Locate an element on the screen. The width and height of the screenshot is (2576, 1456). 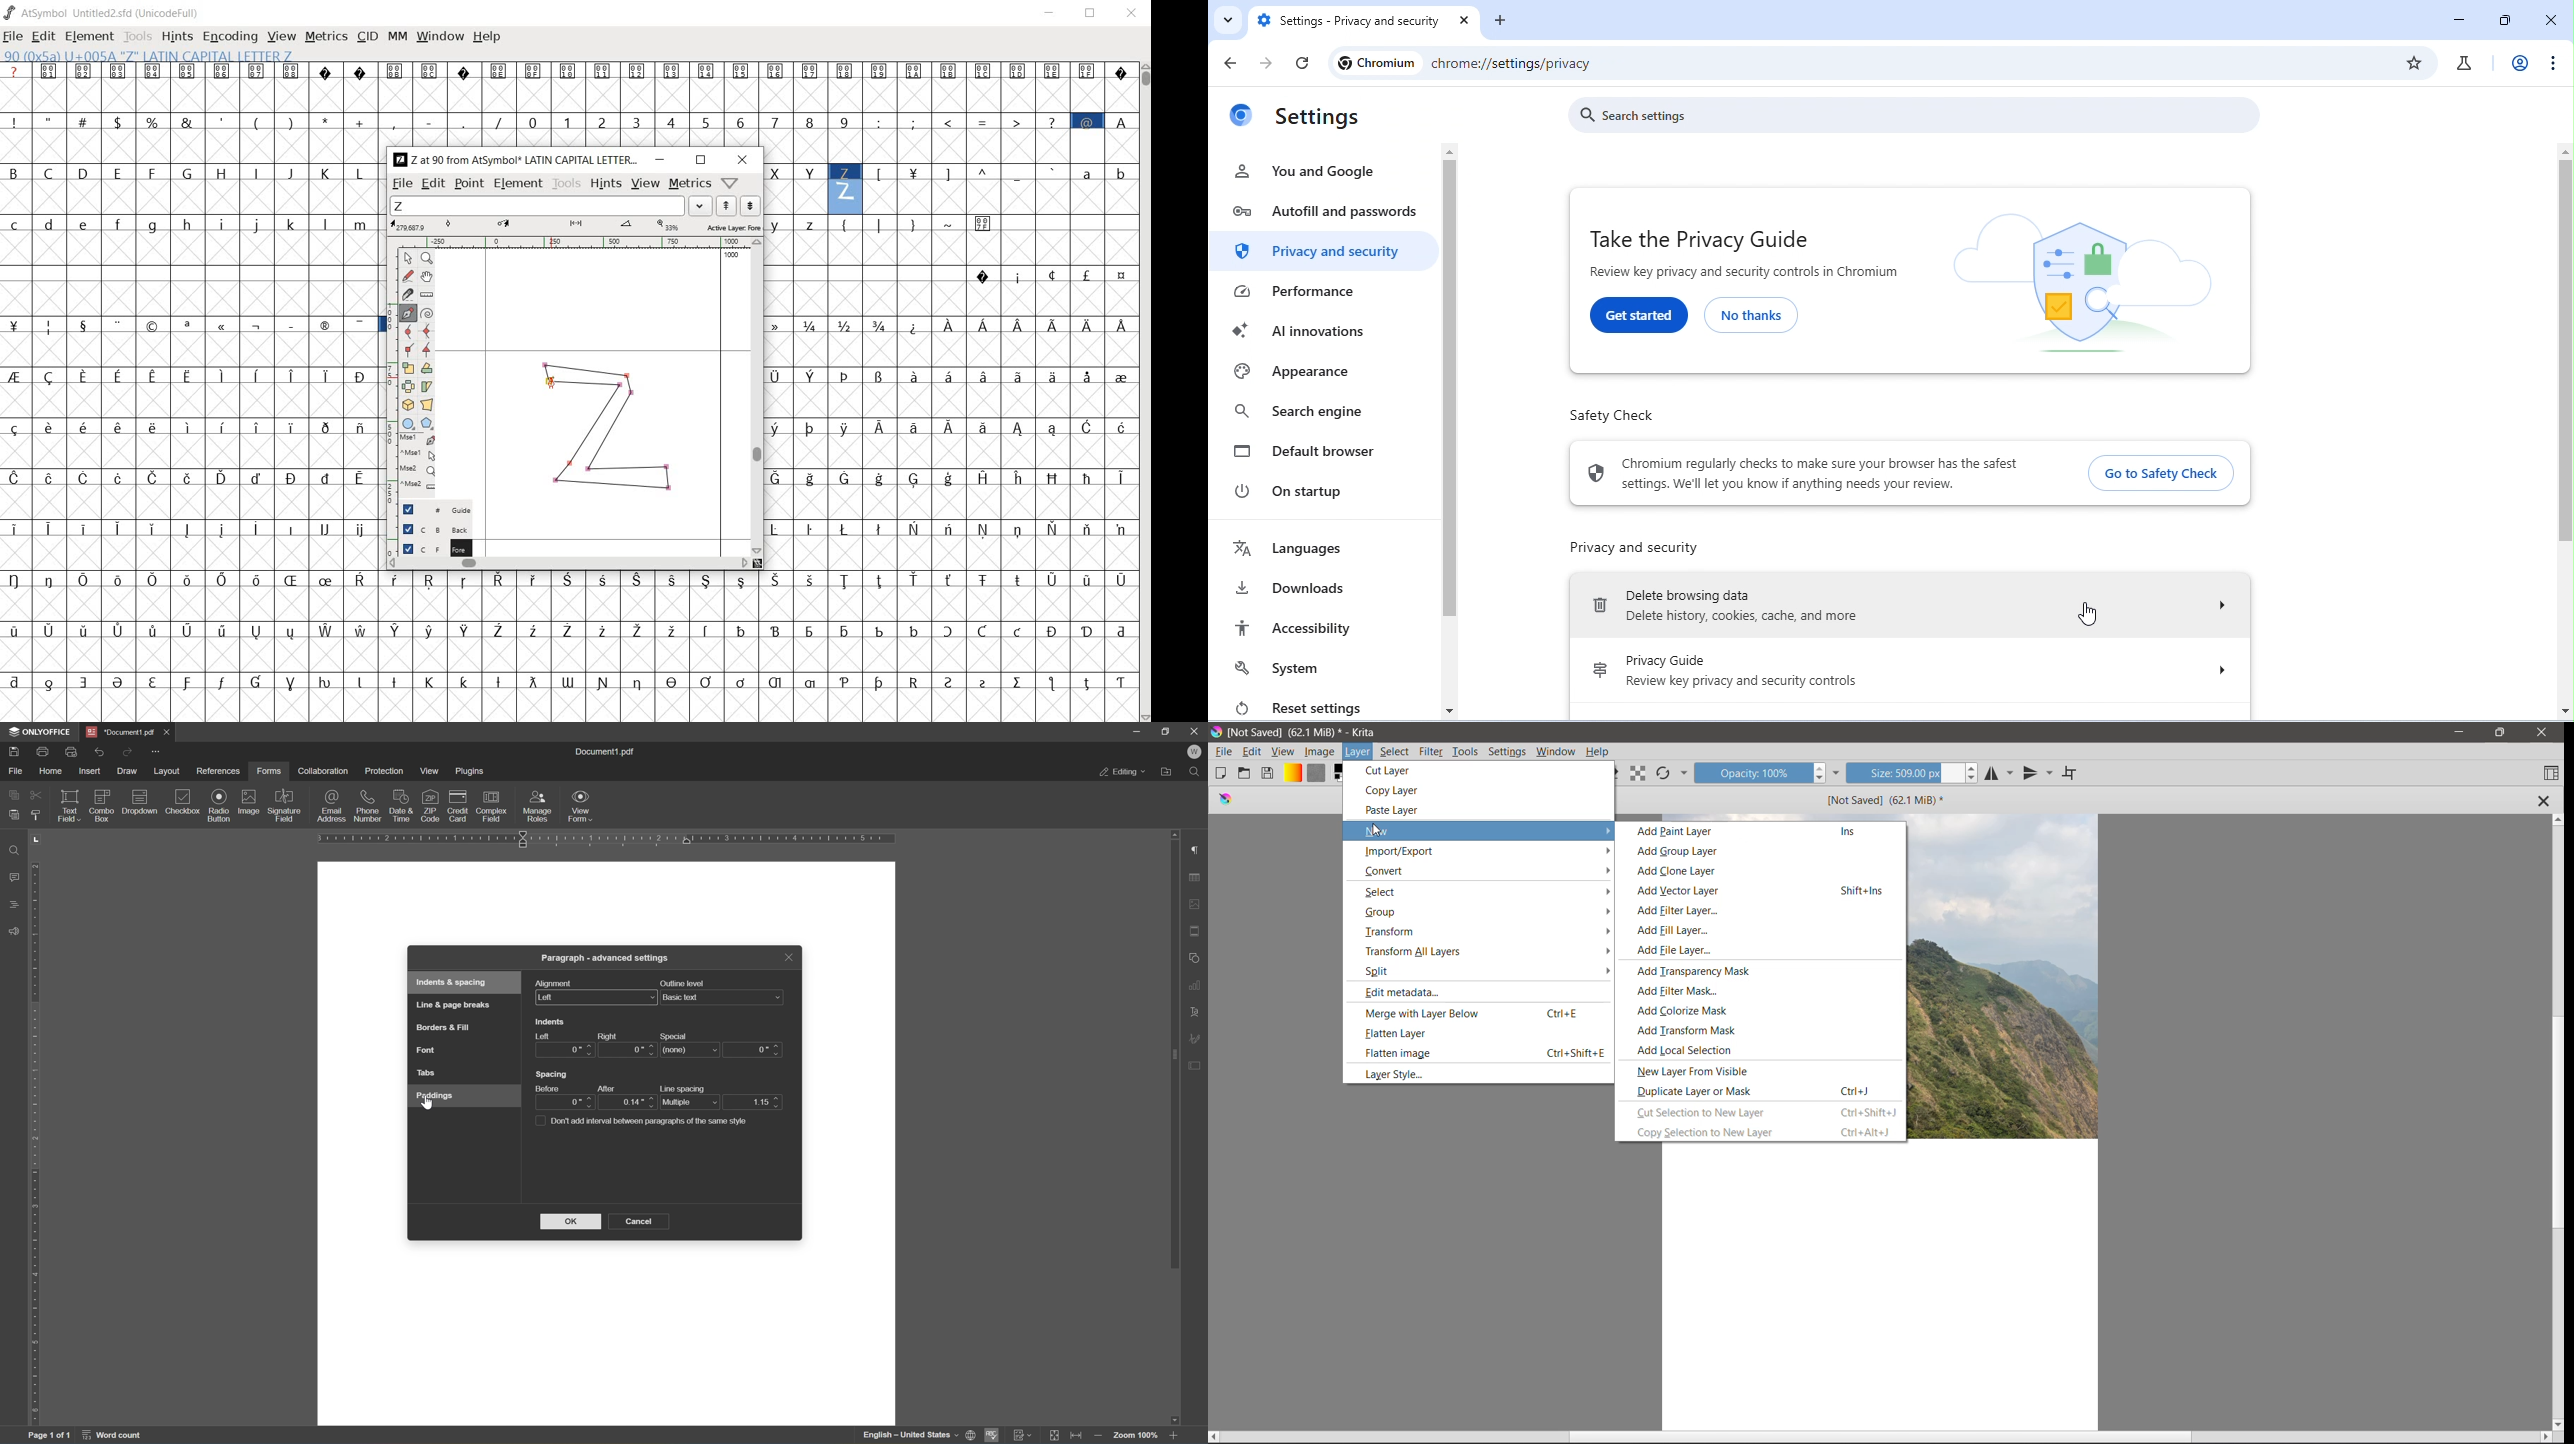
checkbox is located at coordinates (185, 802).